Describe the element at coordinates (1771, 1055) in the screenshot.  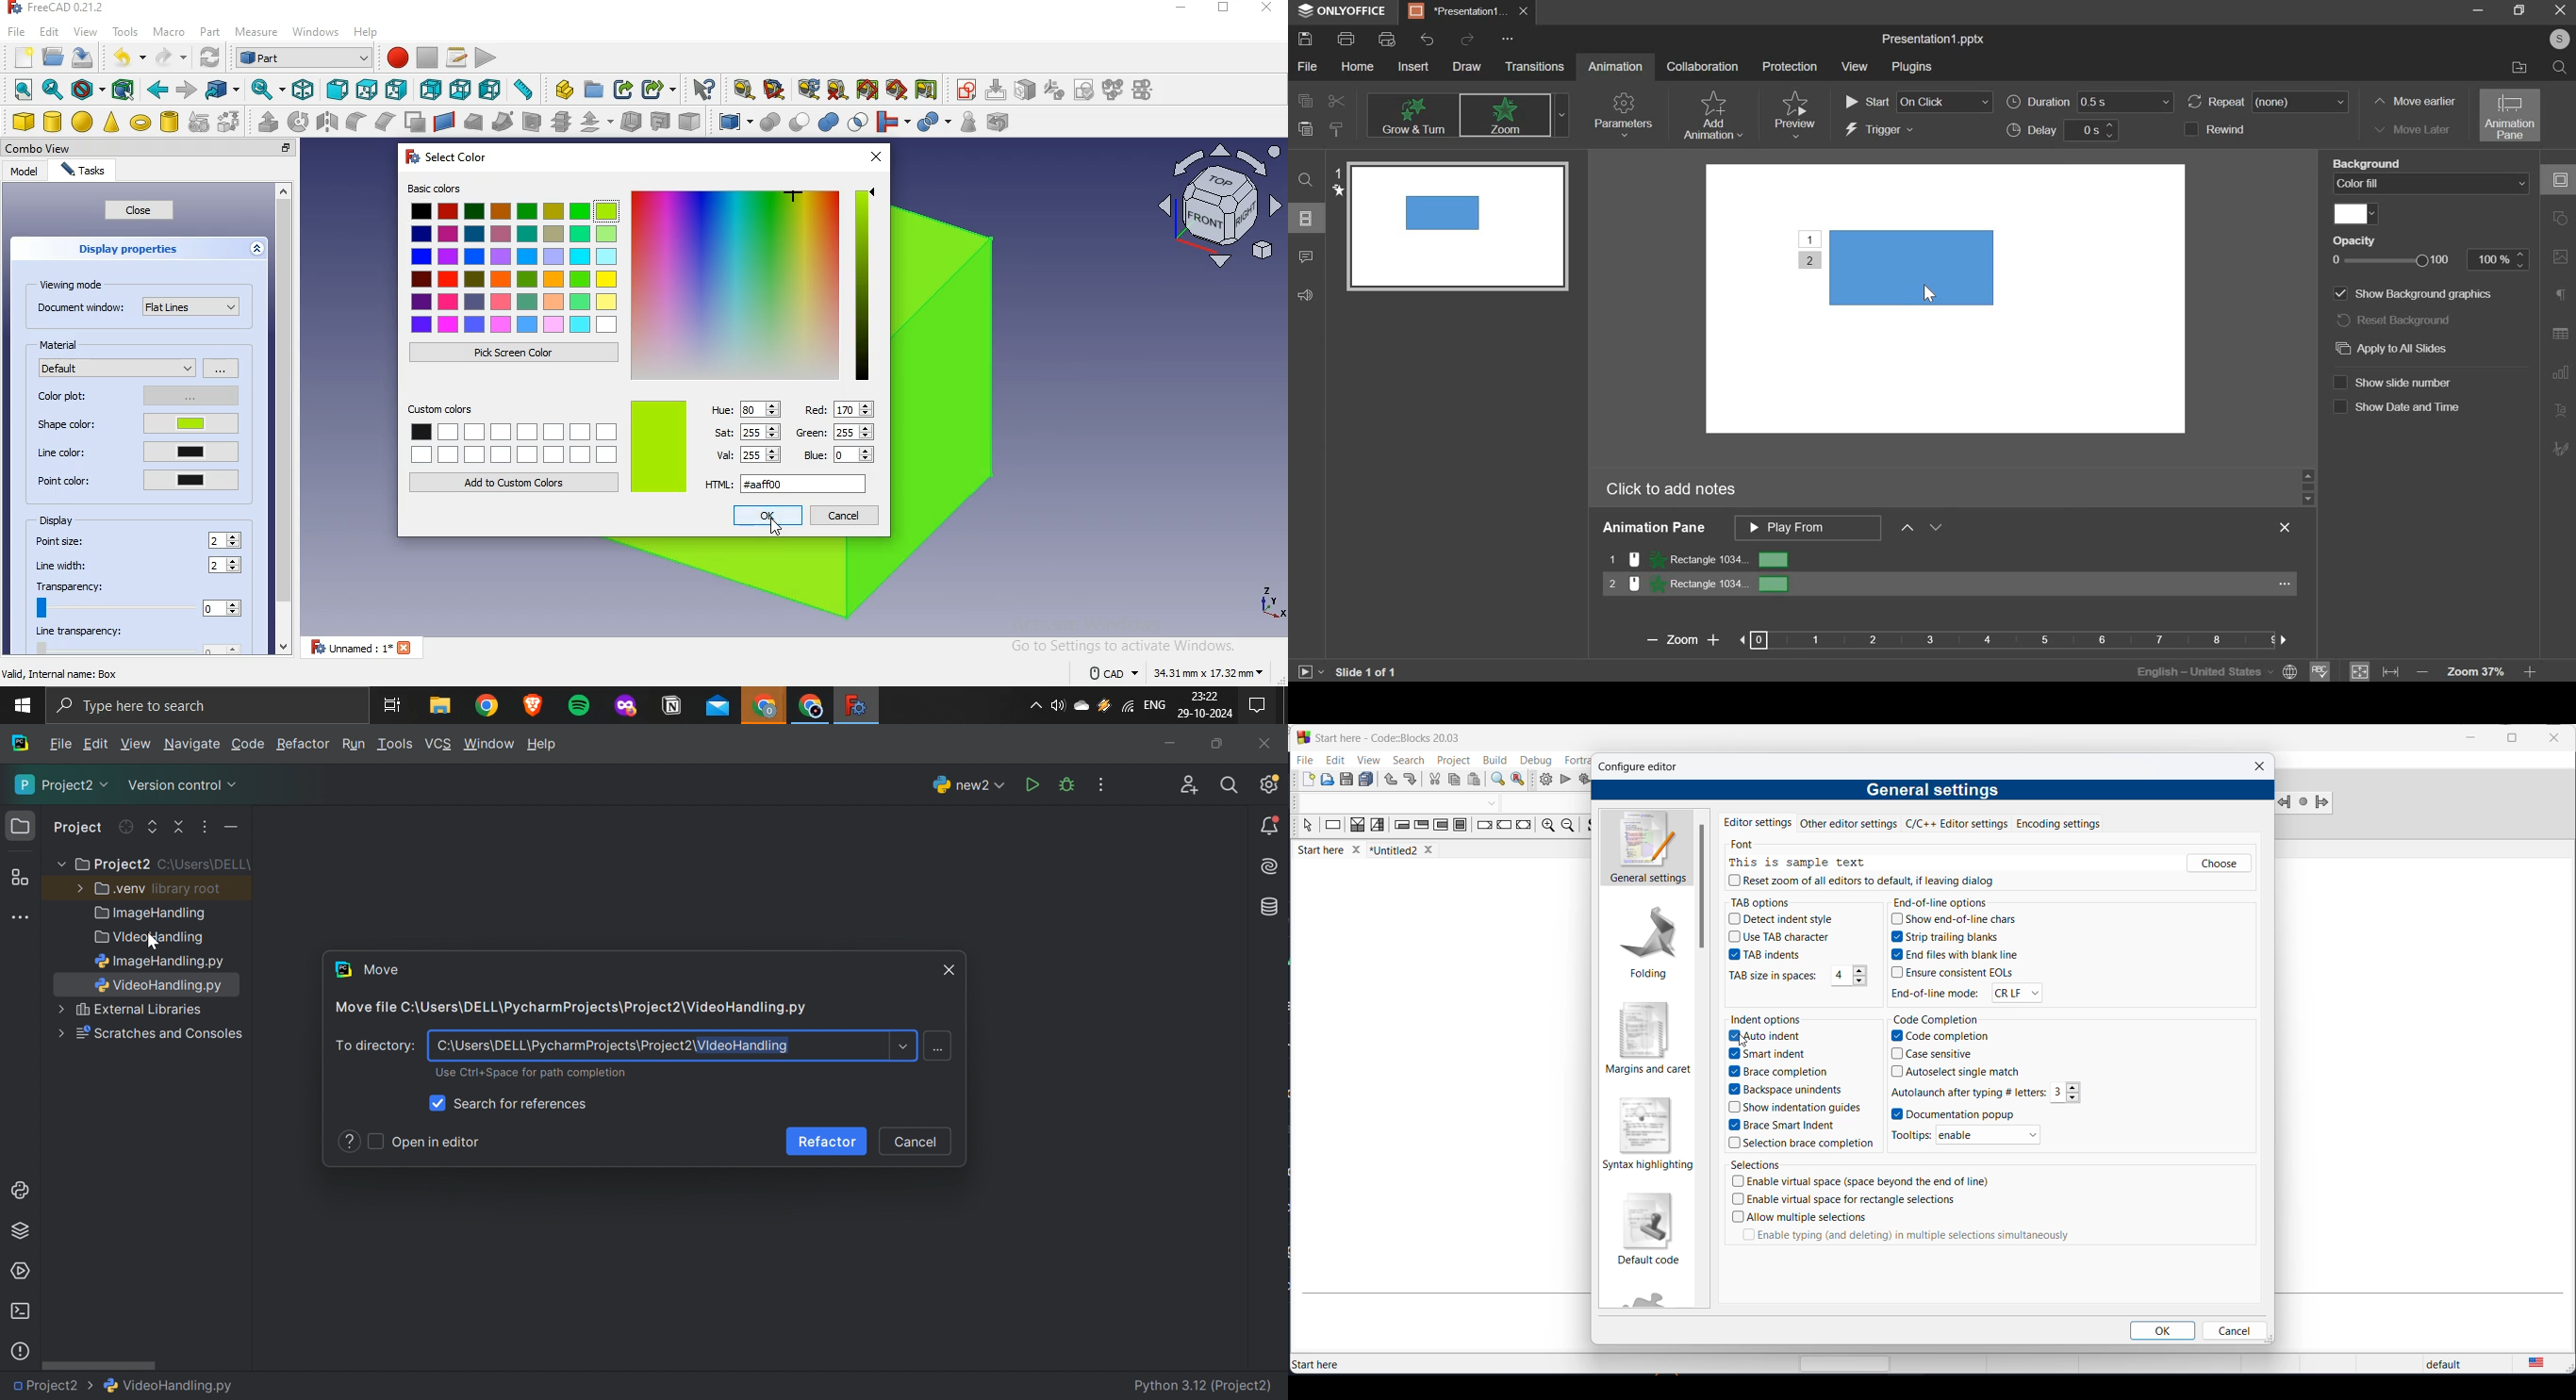
I see `smart indent check box` at that location.